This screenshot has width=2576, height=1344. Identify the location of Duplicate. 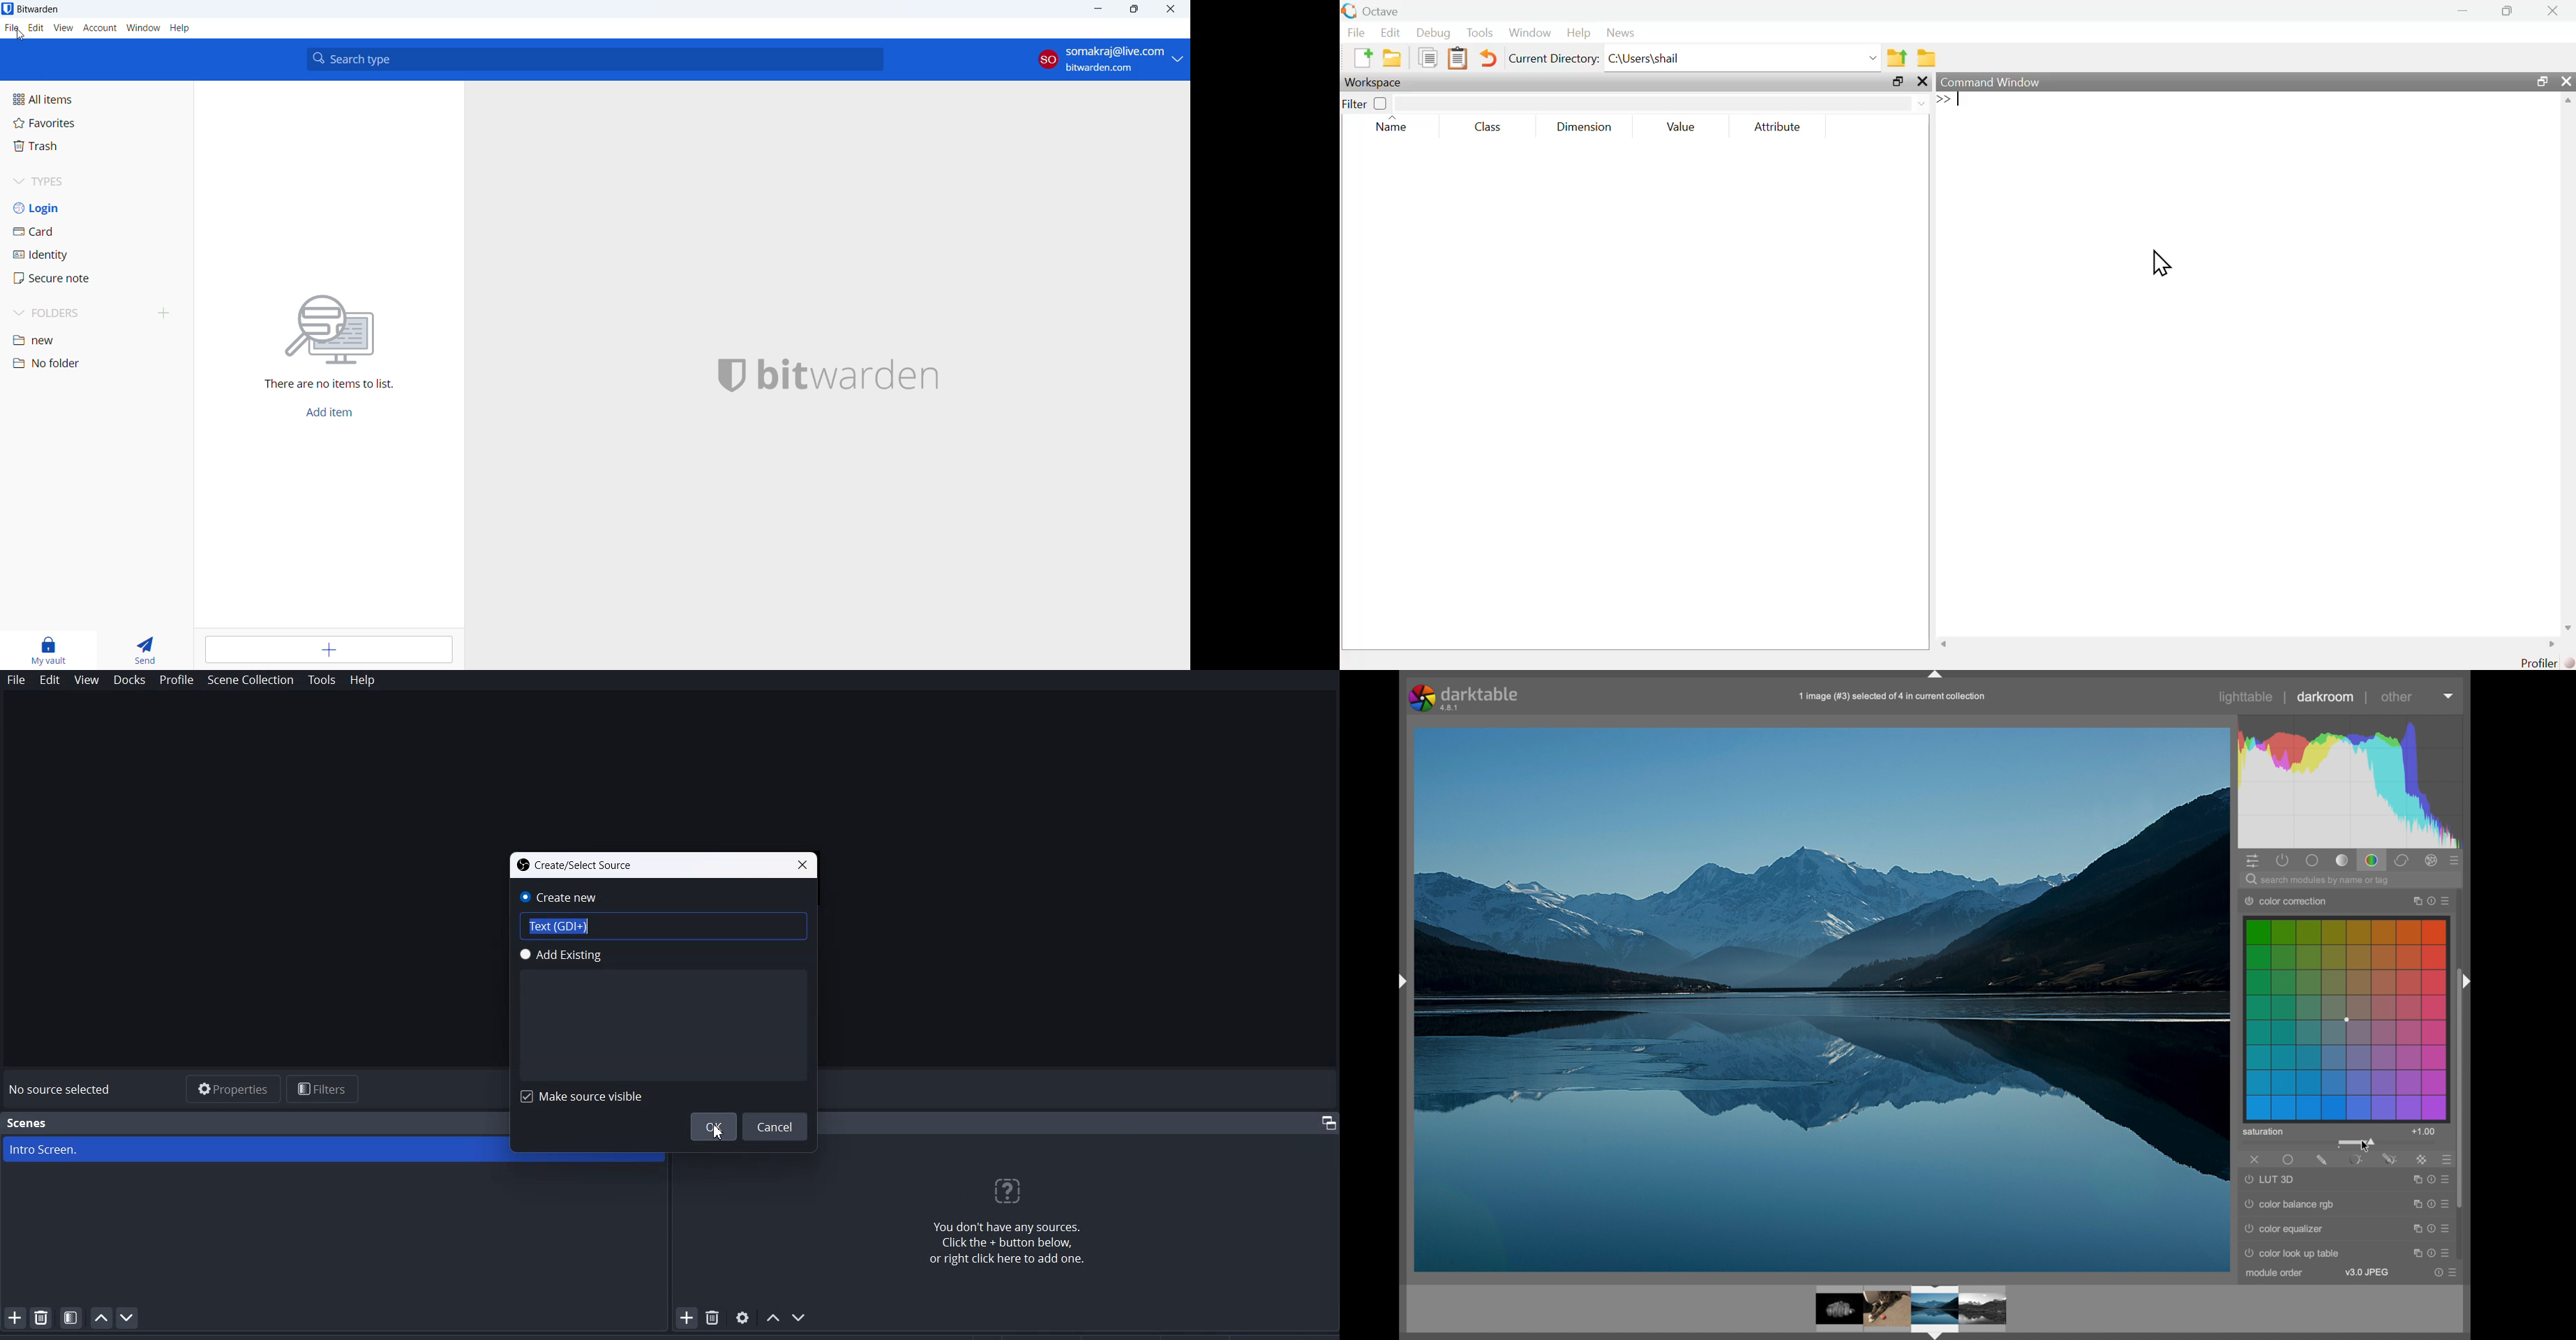
(1427, 57).